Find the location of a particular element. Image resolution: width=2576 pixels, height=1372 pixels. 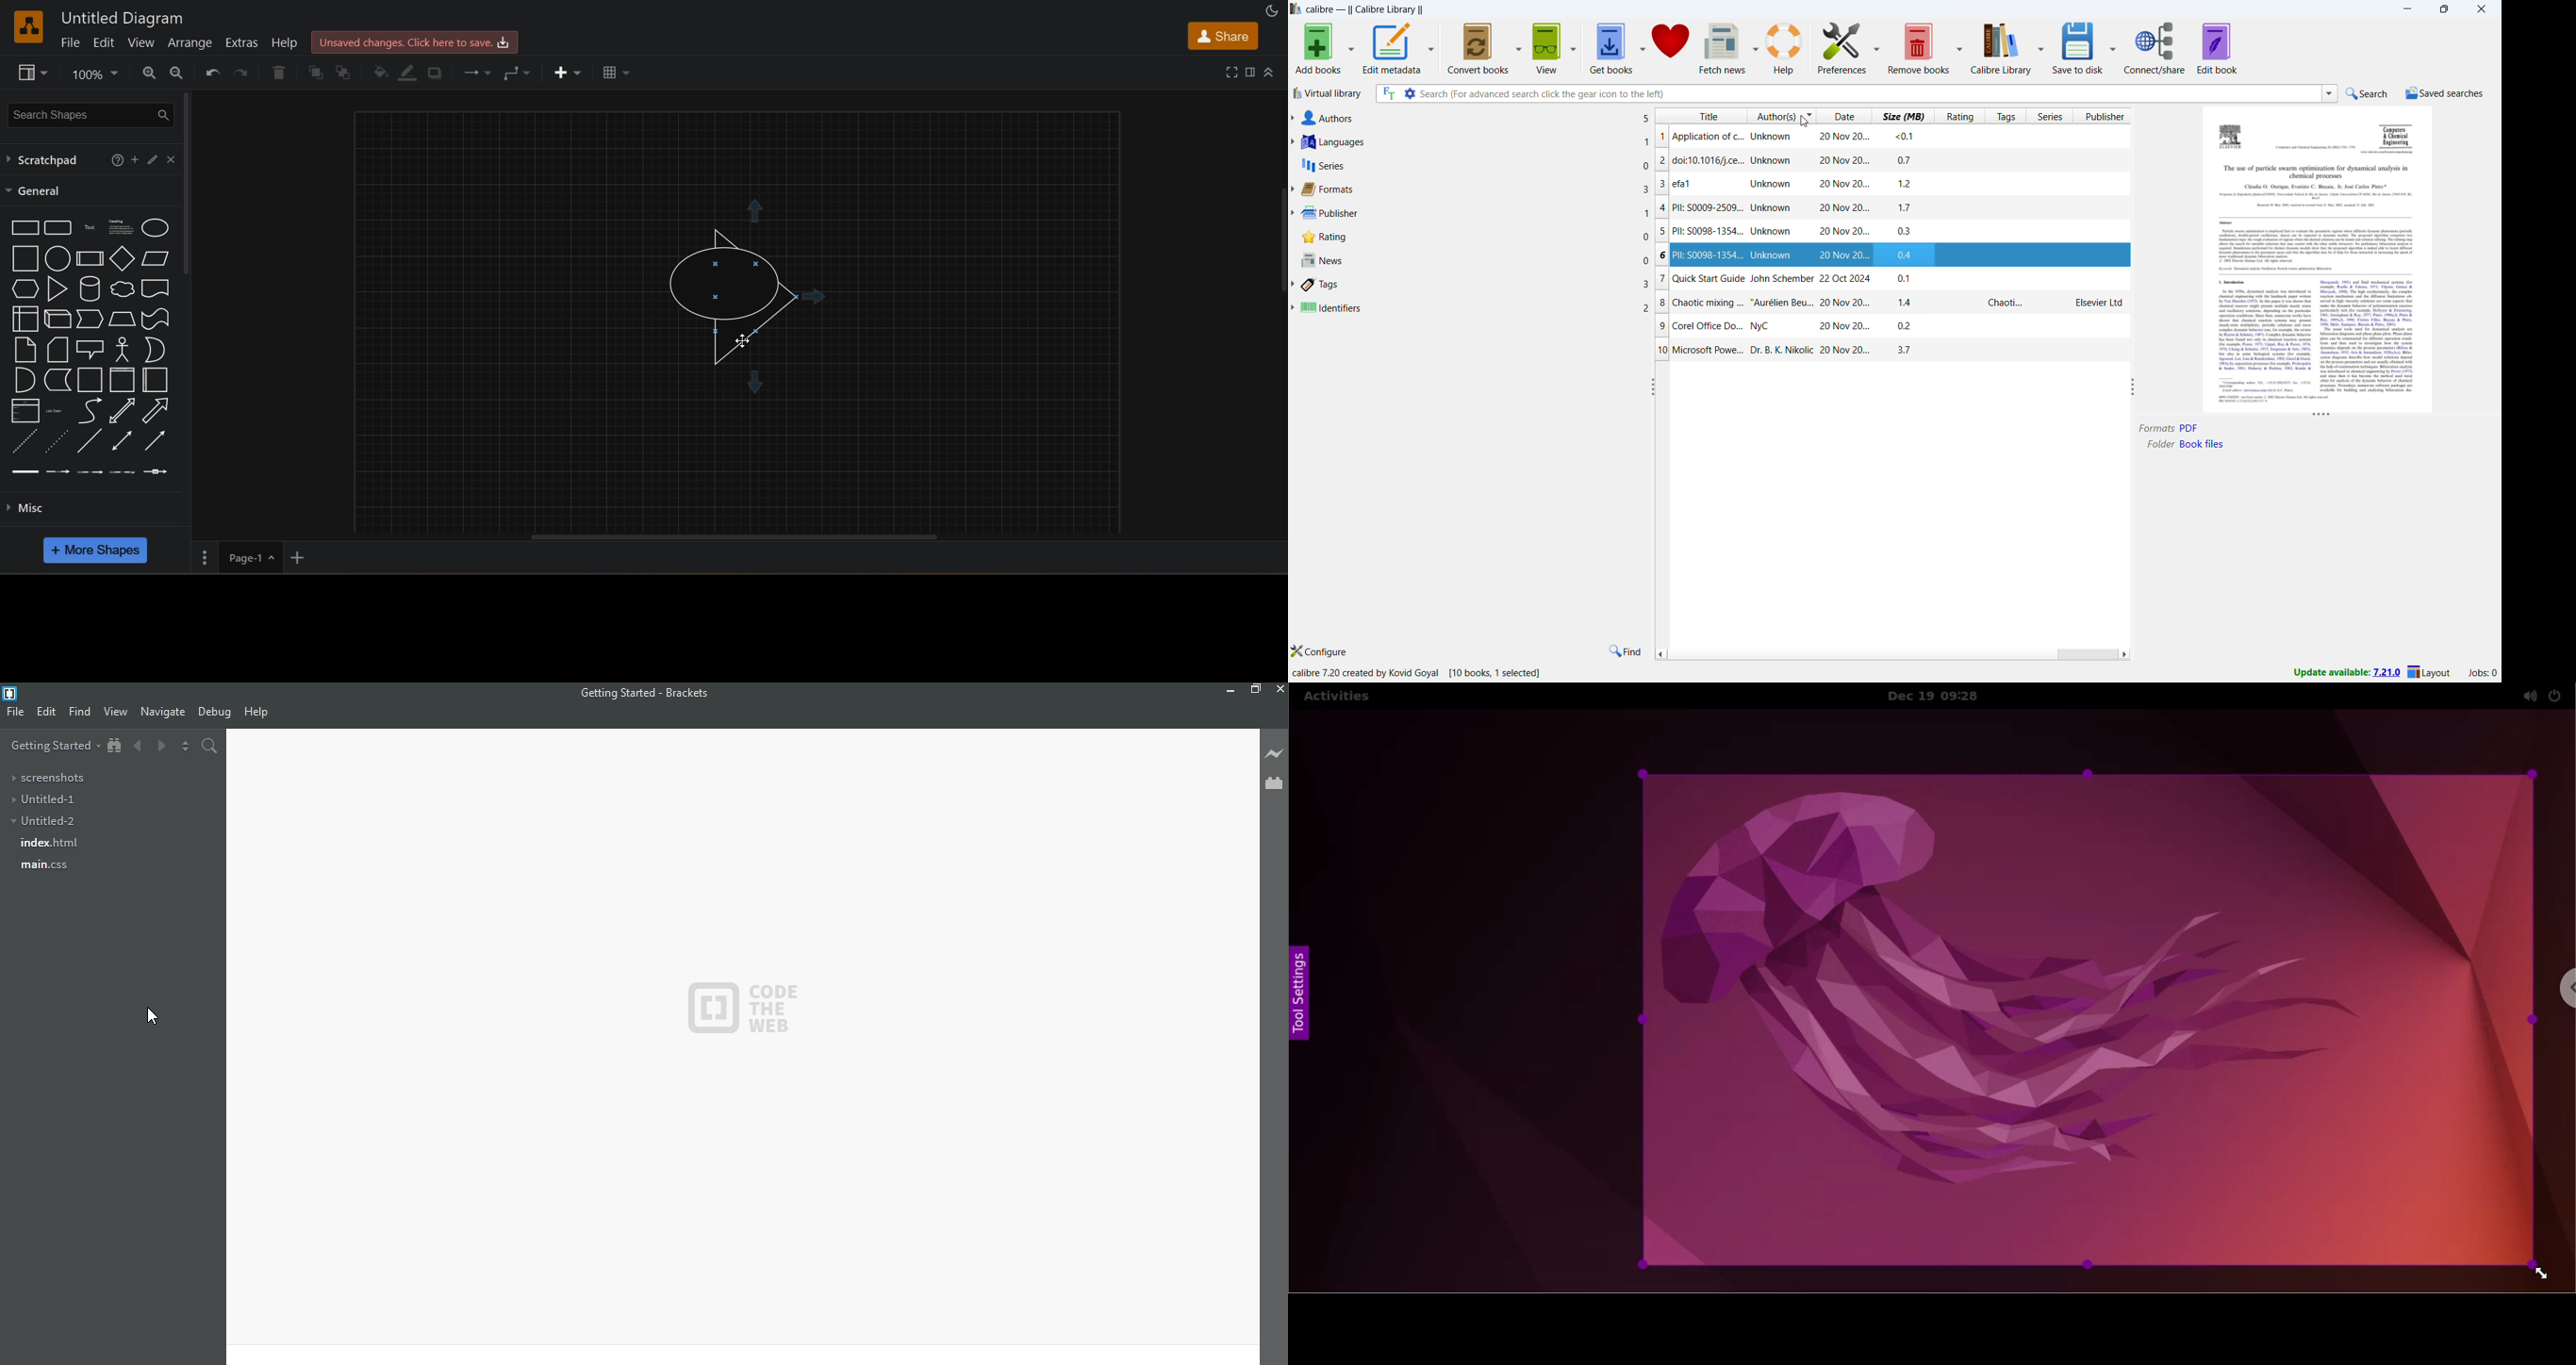

sort by series is located at coordinates (2049, 116).